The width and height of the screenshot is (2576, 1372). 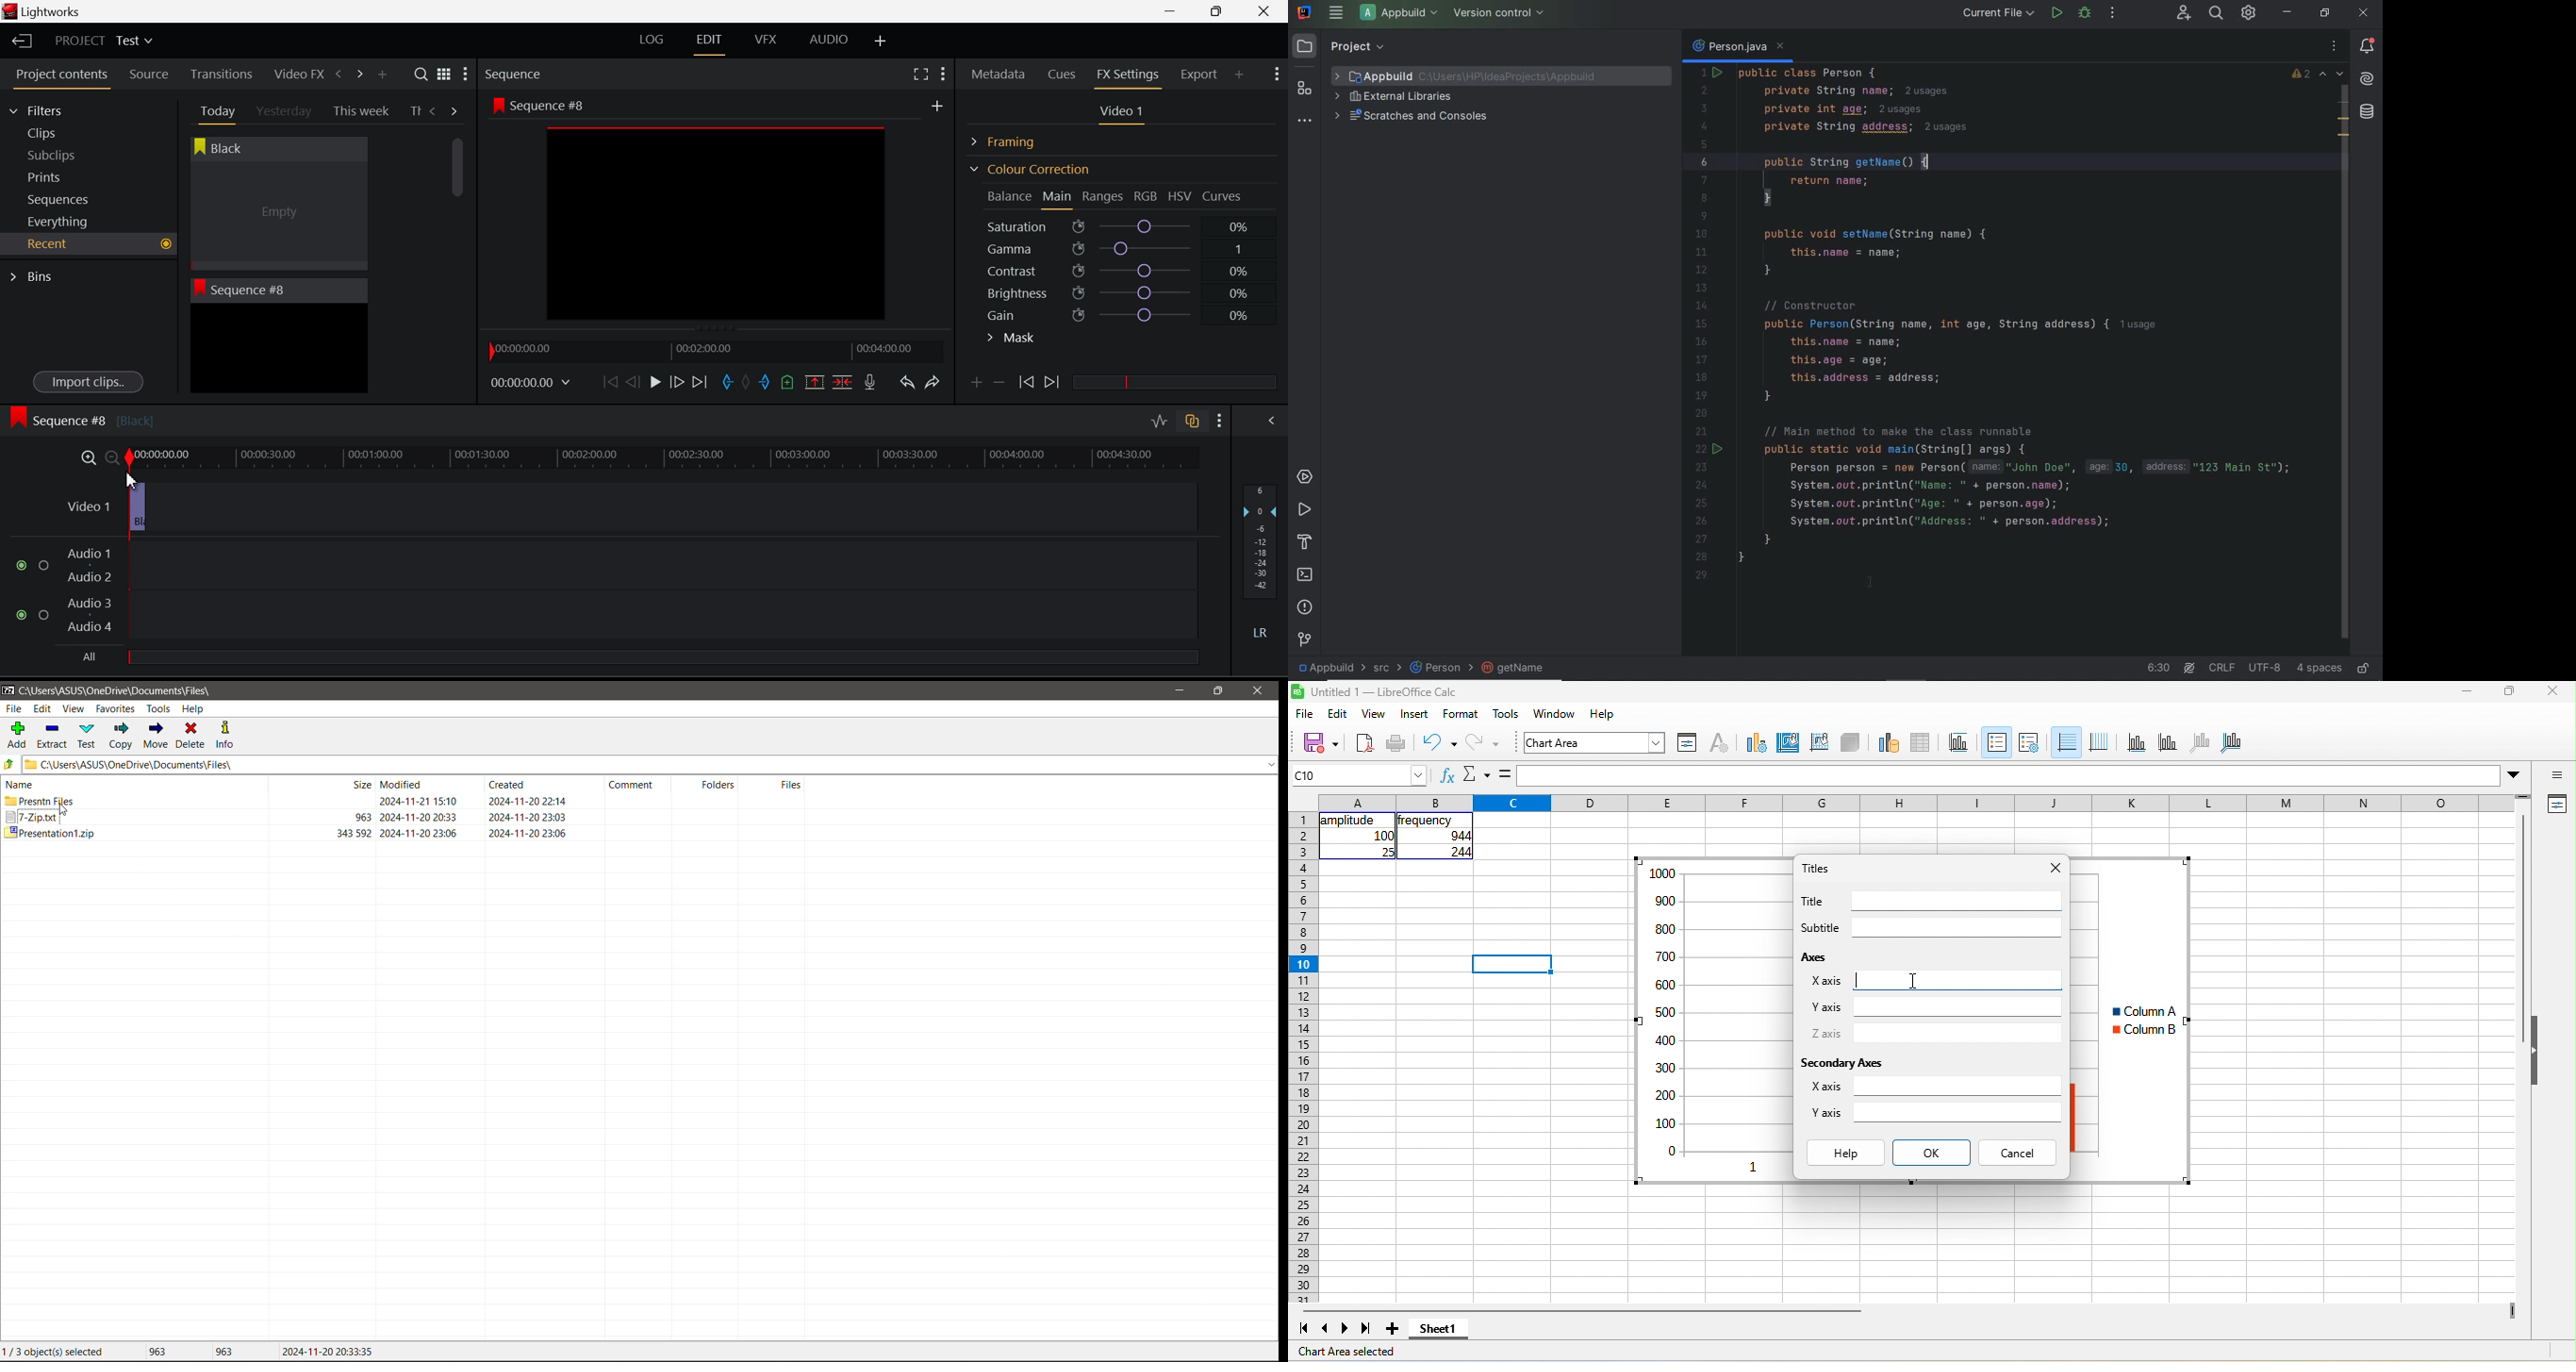 I want to click on Contrast, so click(x=1123, y=270).